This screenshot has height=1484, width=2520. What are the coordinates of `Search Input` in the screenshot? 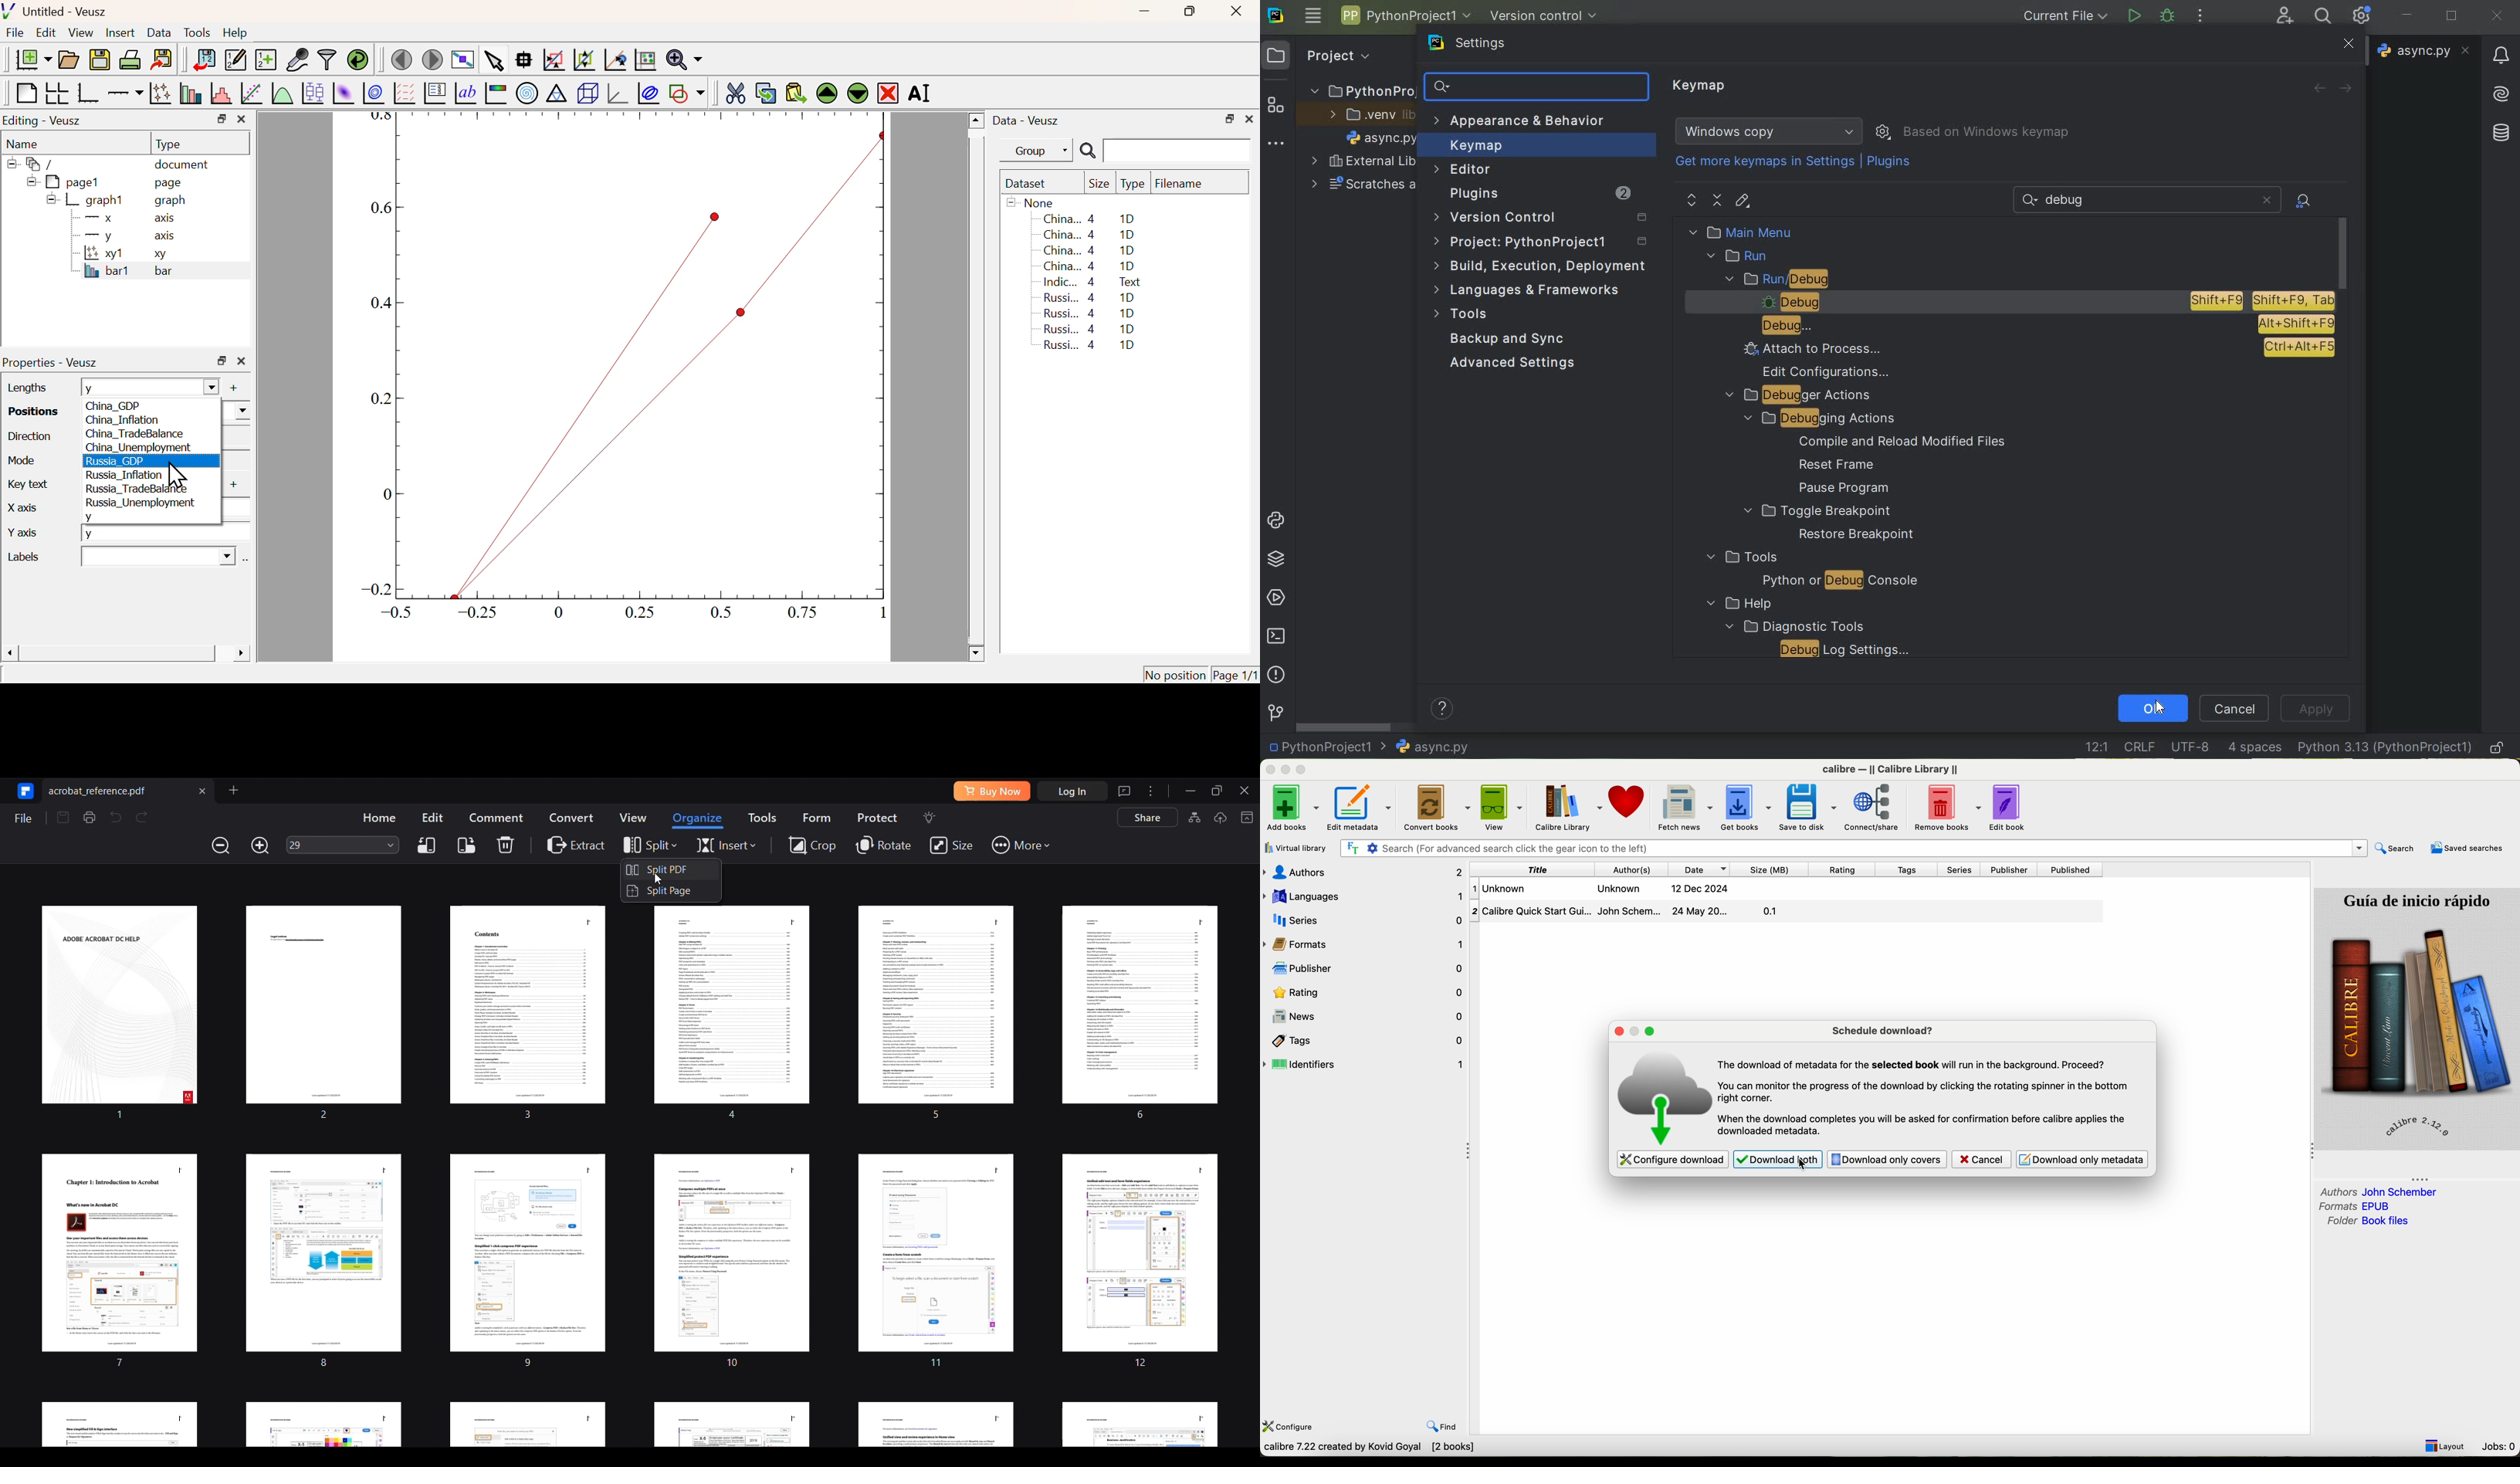 It's located at (1178, 150).